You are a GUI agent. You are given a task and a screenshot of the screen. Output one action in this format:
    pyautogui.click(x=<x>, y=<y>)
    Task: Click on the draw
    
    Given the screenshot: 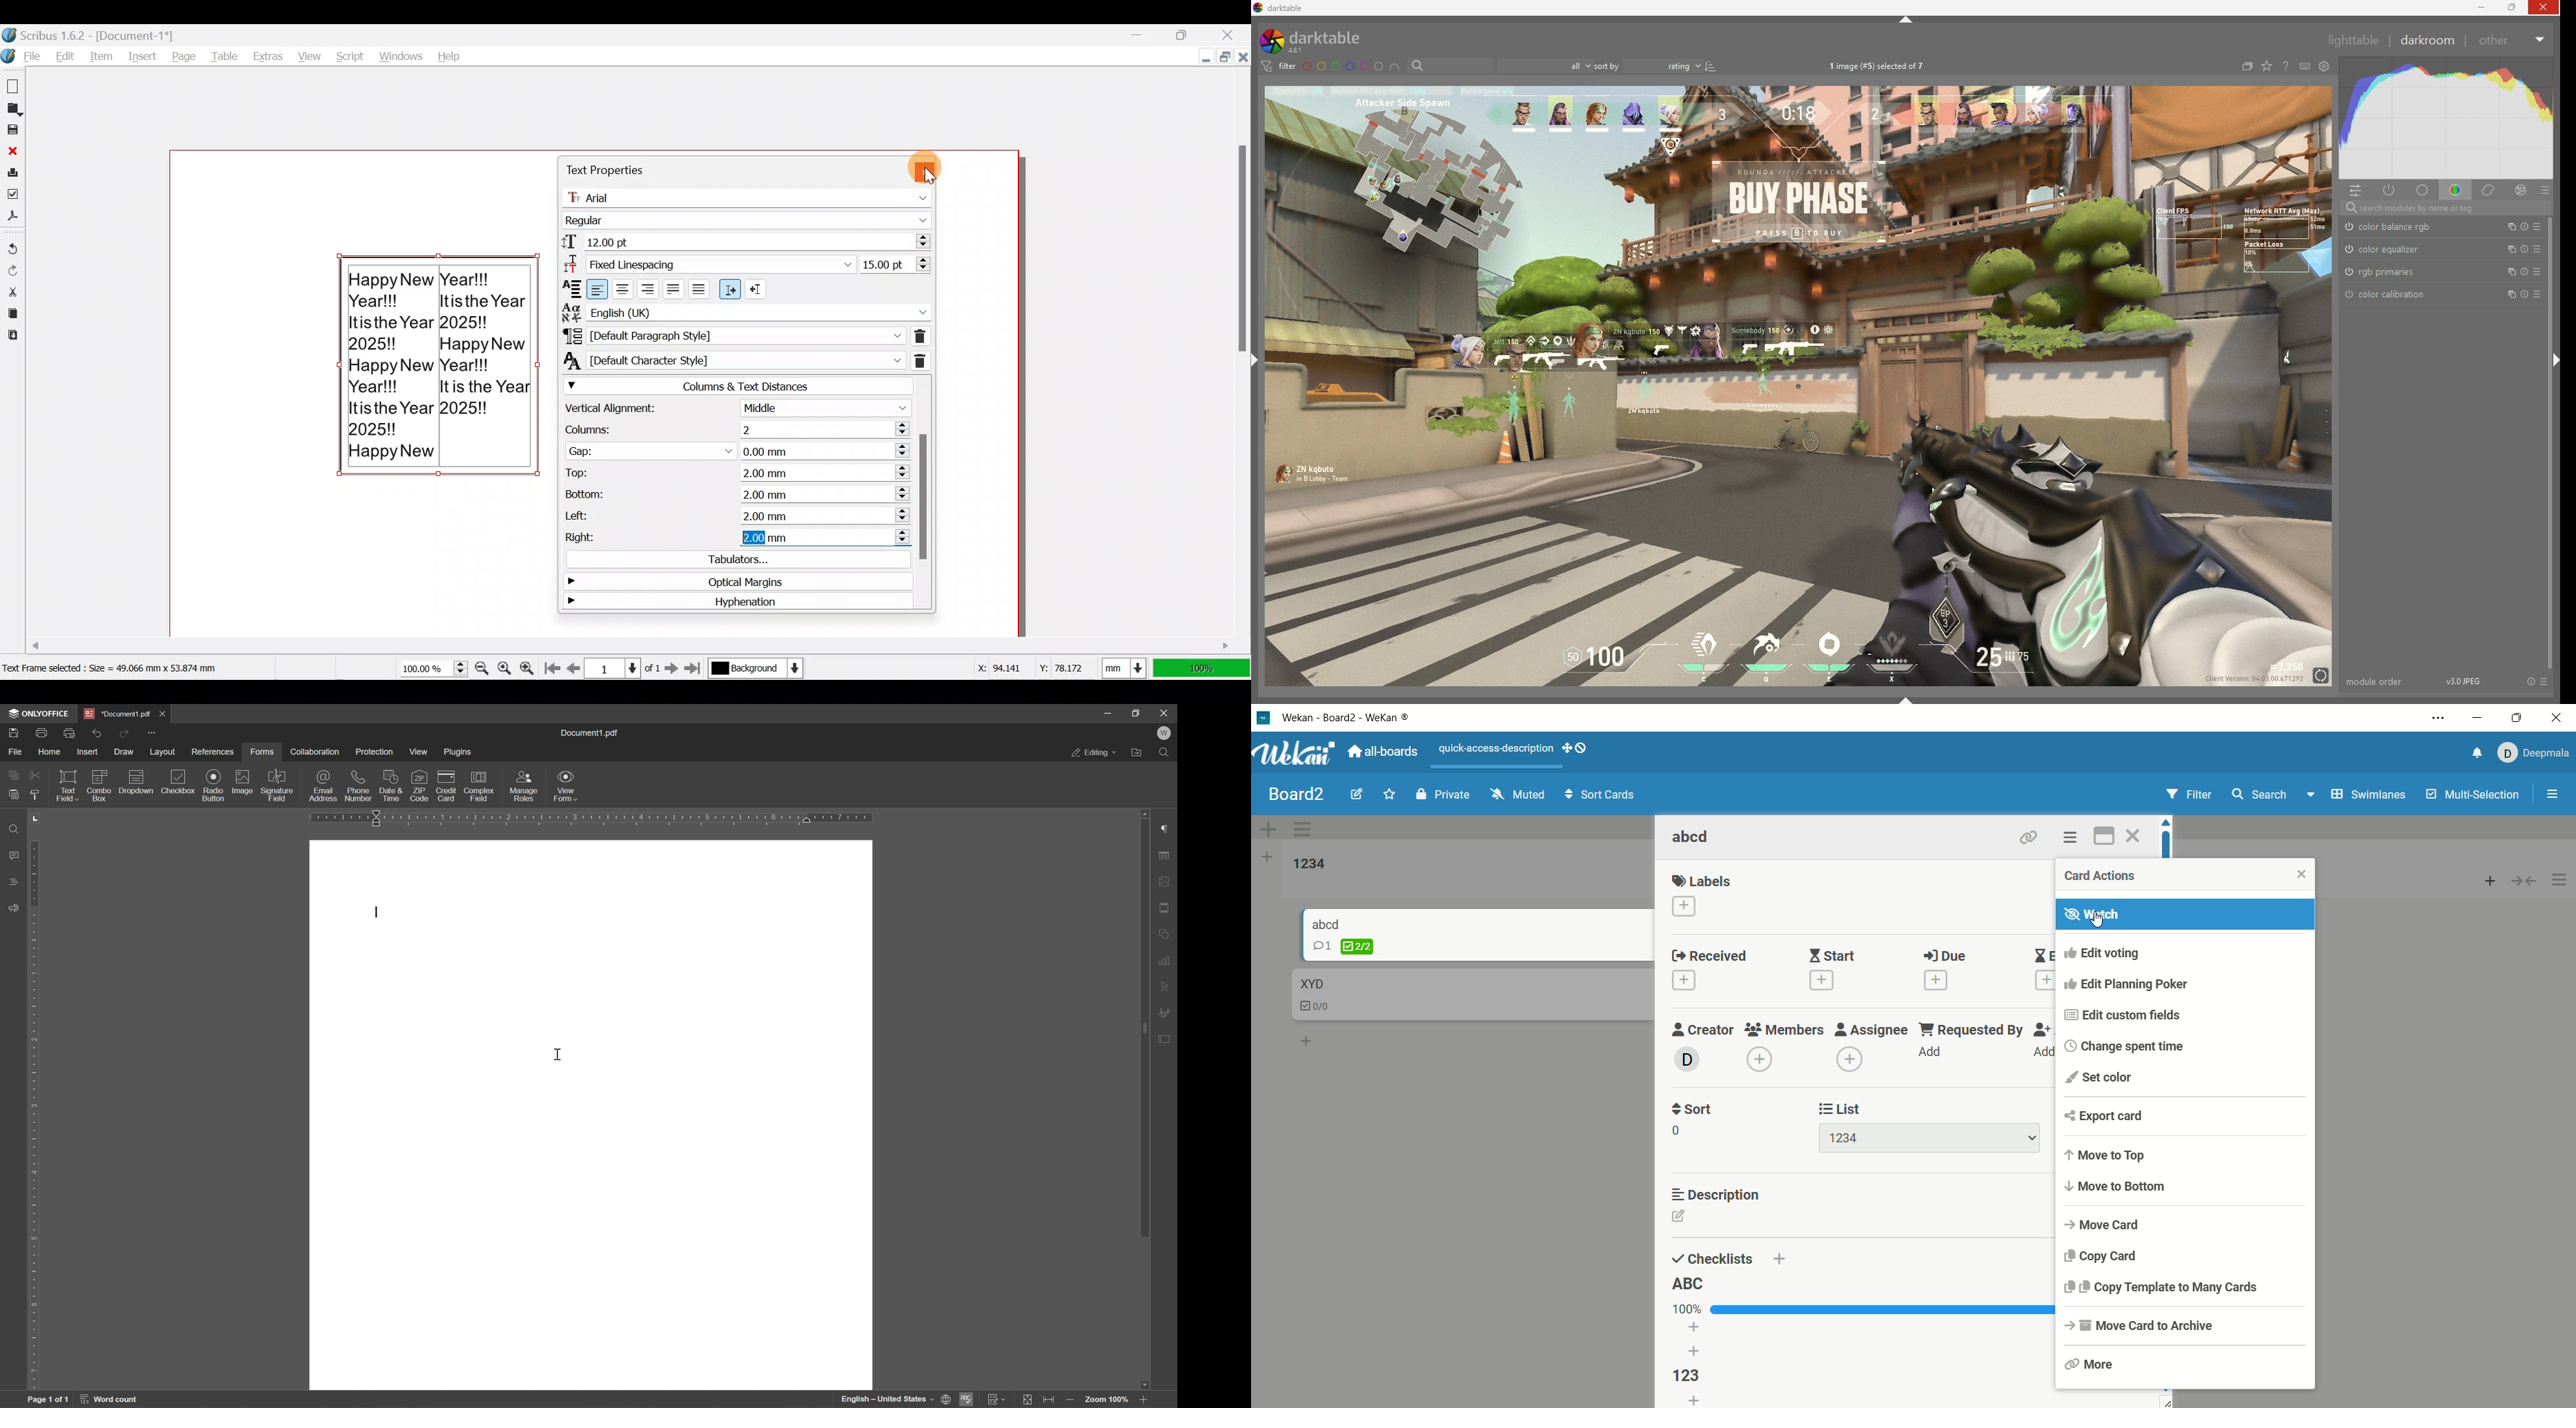 What is the action you would take?
    pyautogui.click(x=123, y=750)
    